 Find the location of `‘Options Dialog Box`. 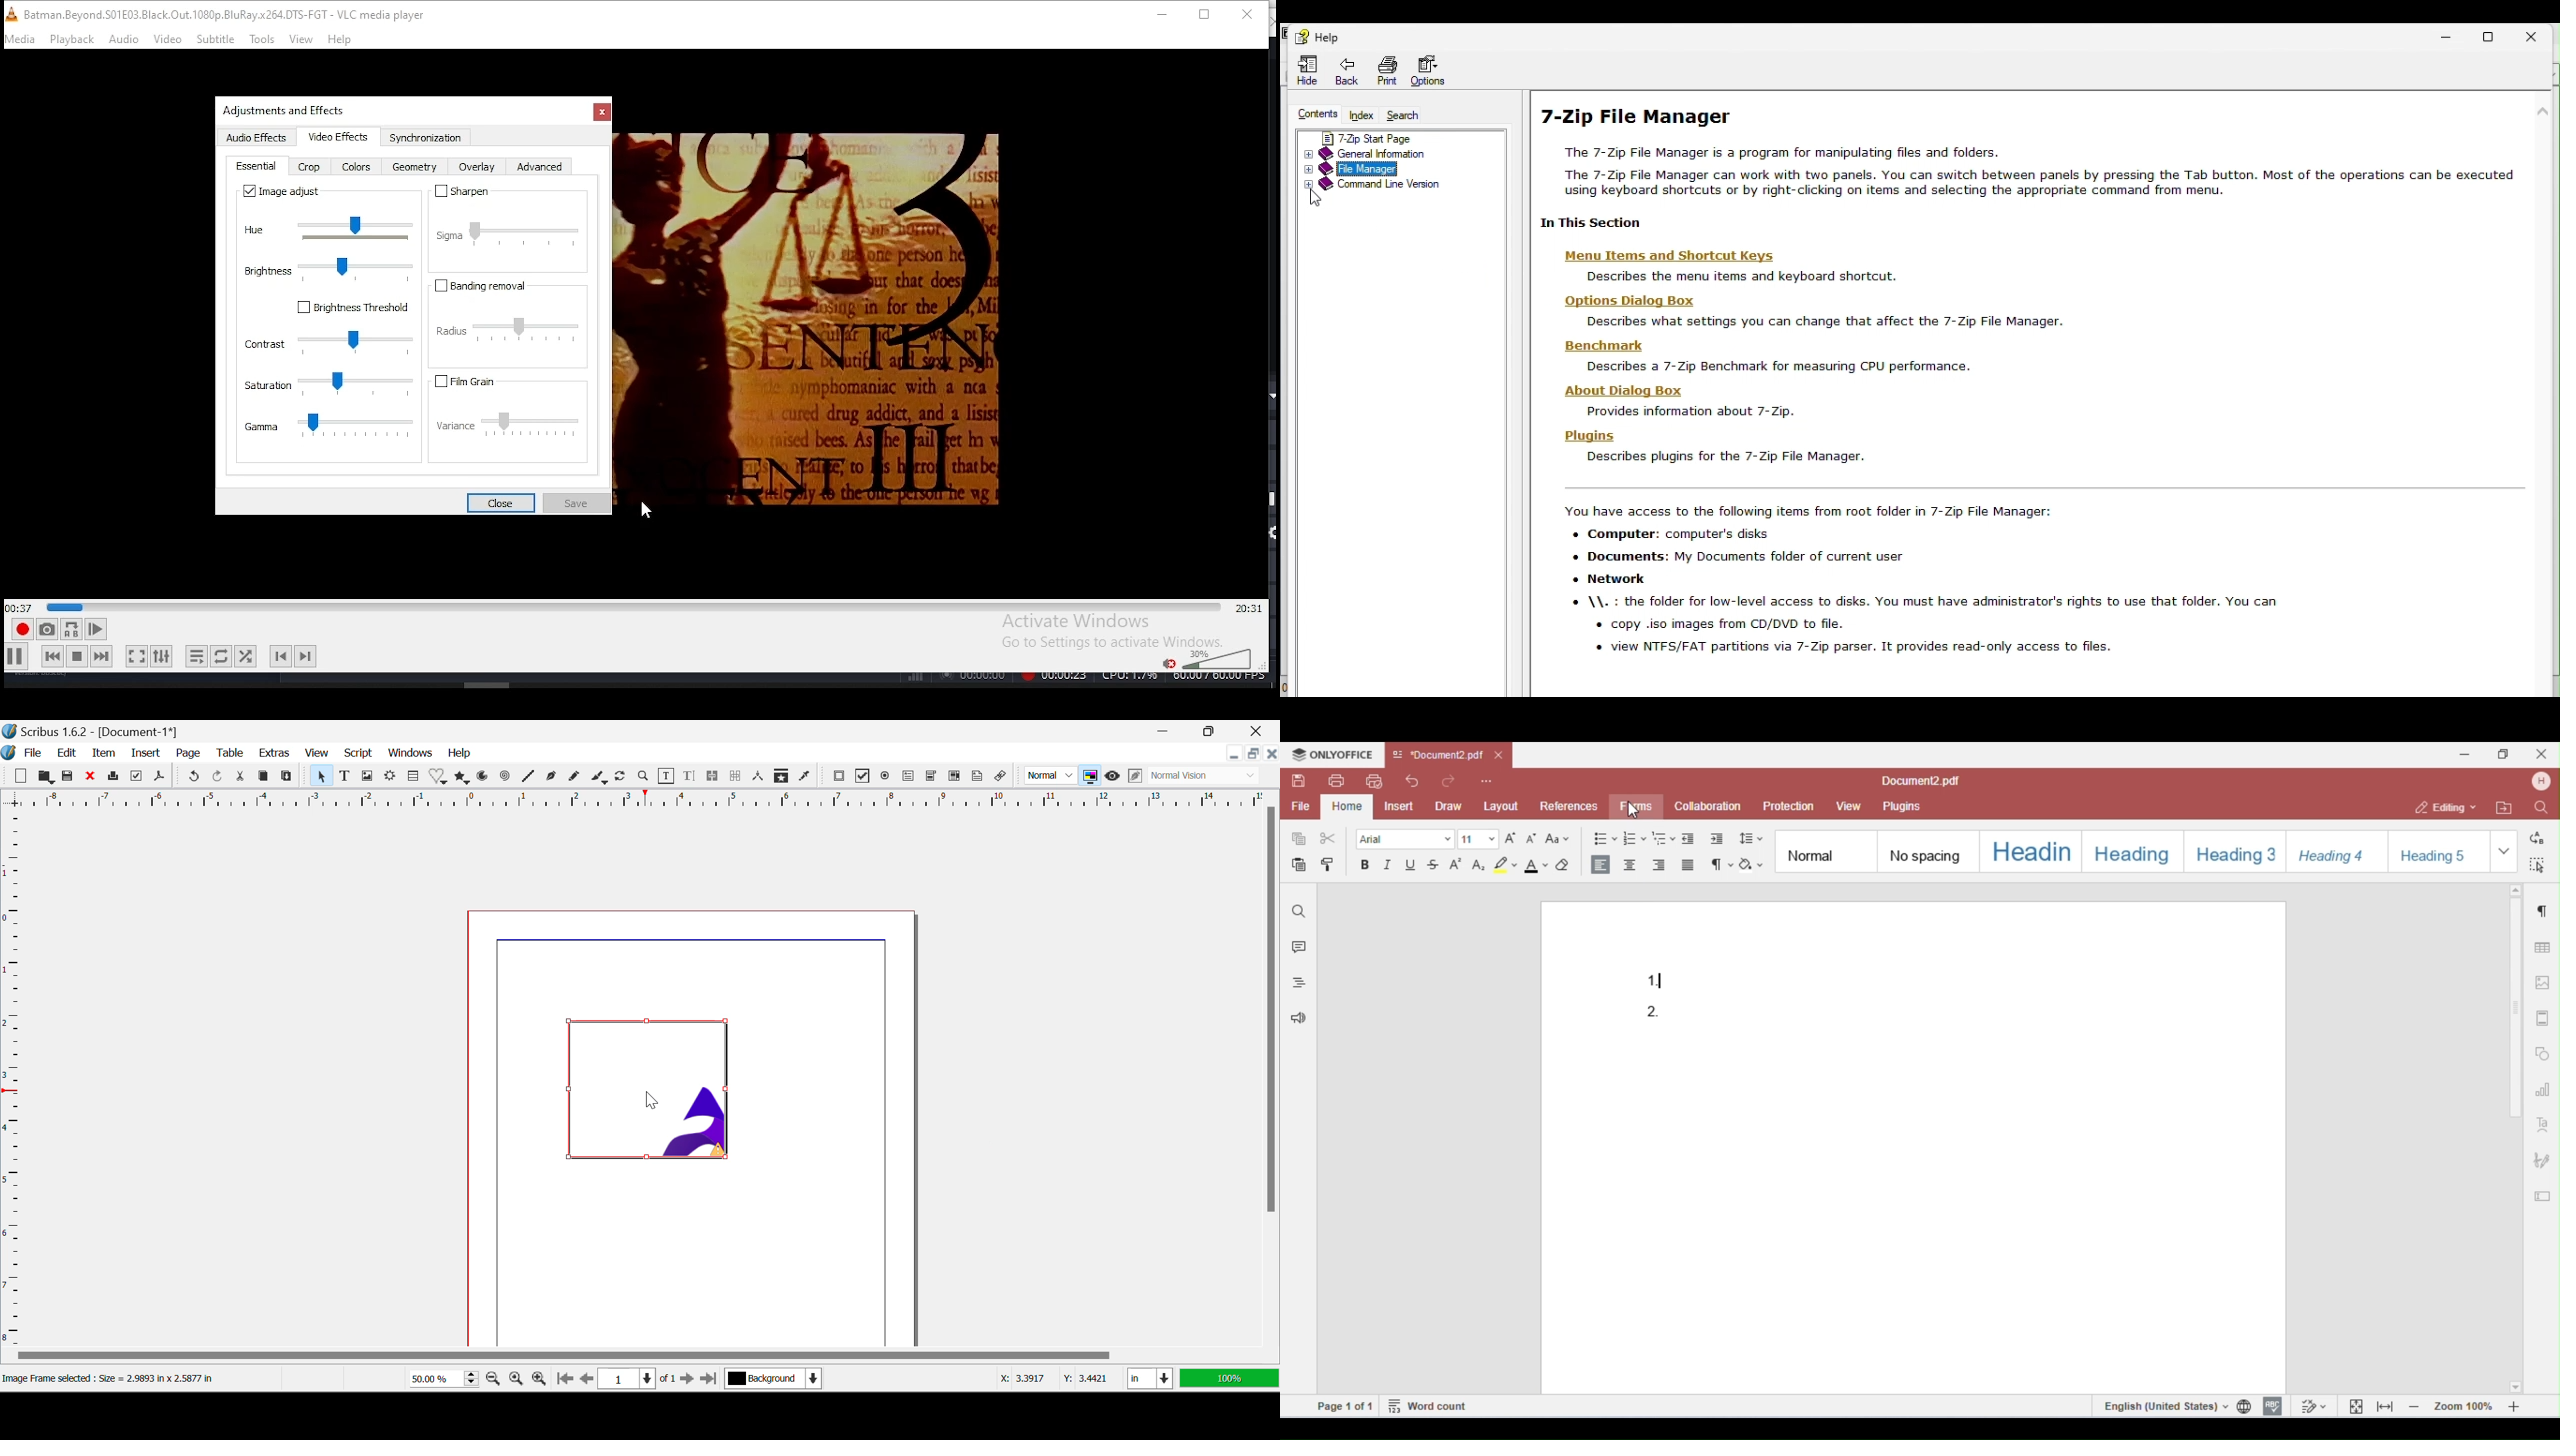

‘Options Dialog Box is located at coordinates (1631, 301).